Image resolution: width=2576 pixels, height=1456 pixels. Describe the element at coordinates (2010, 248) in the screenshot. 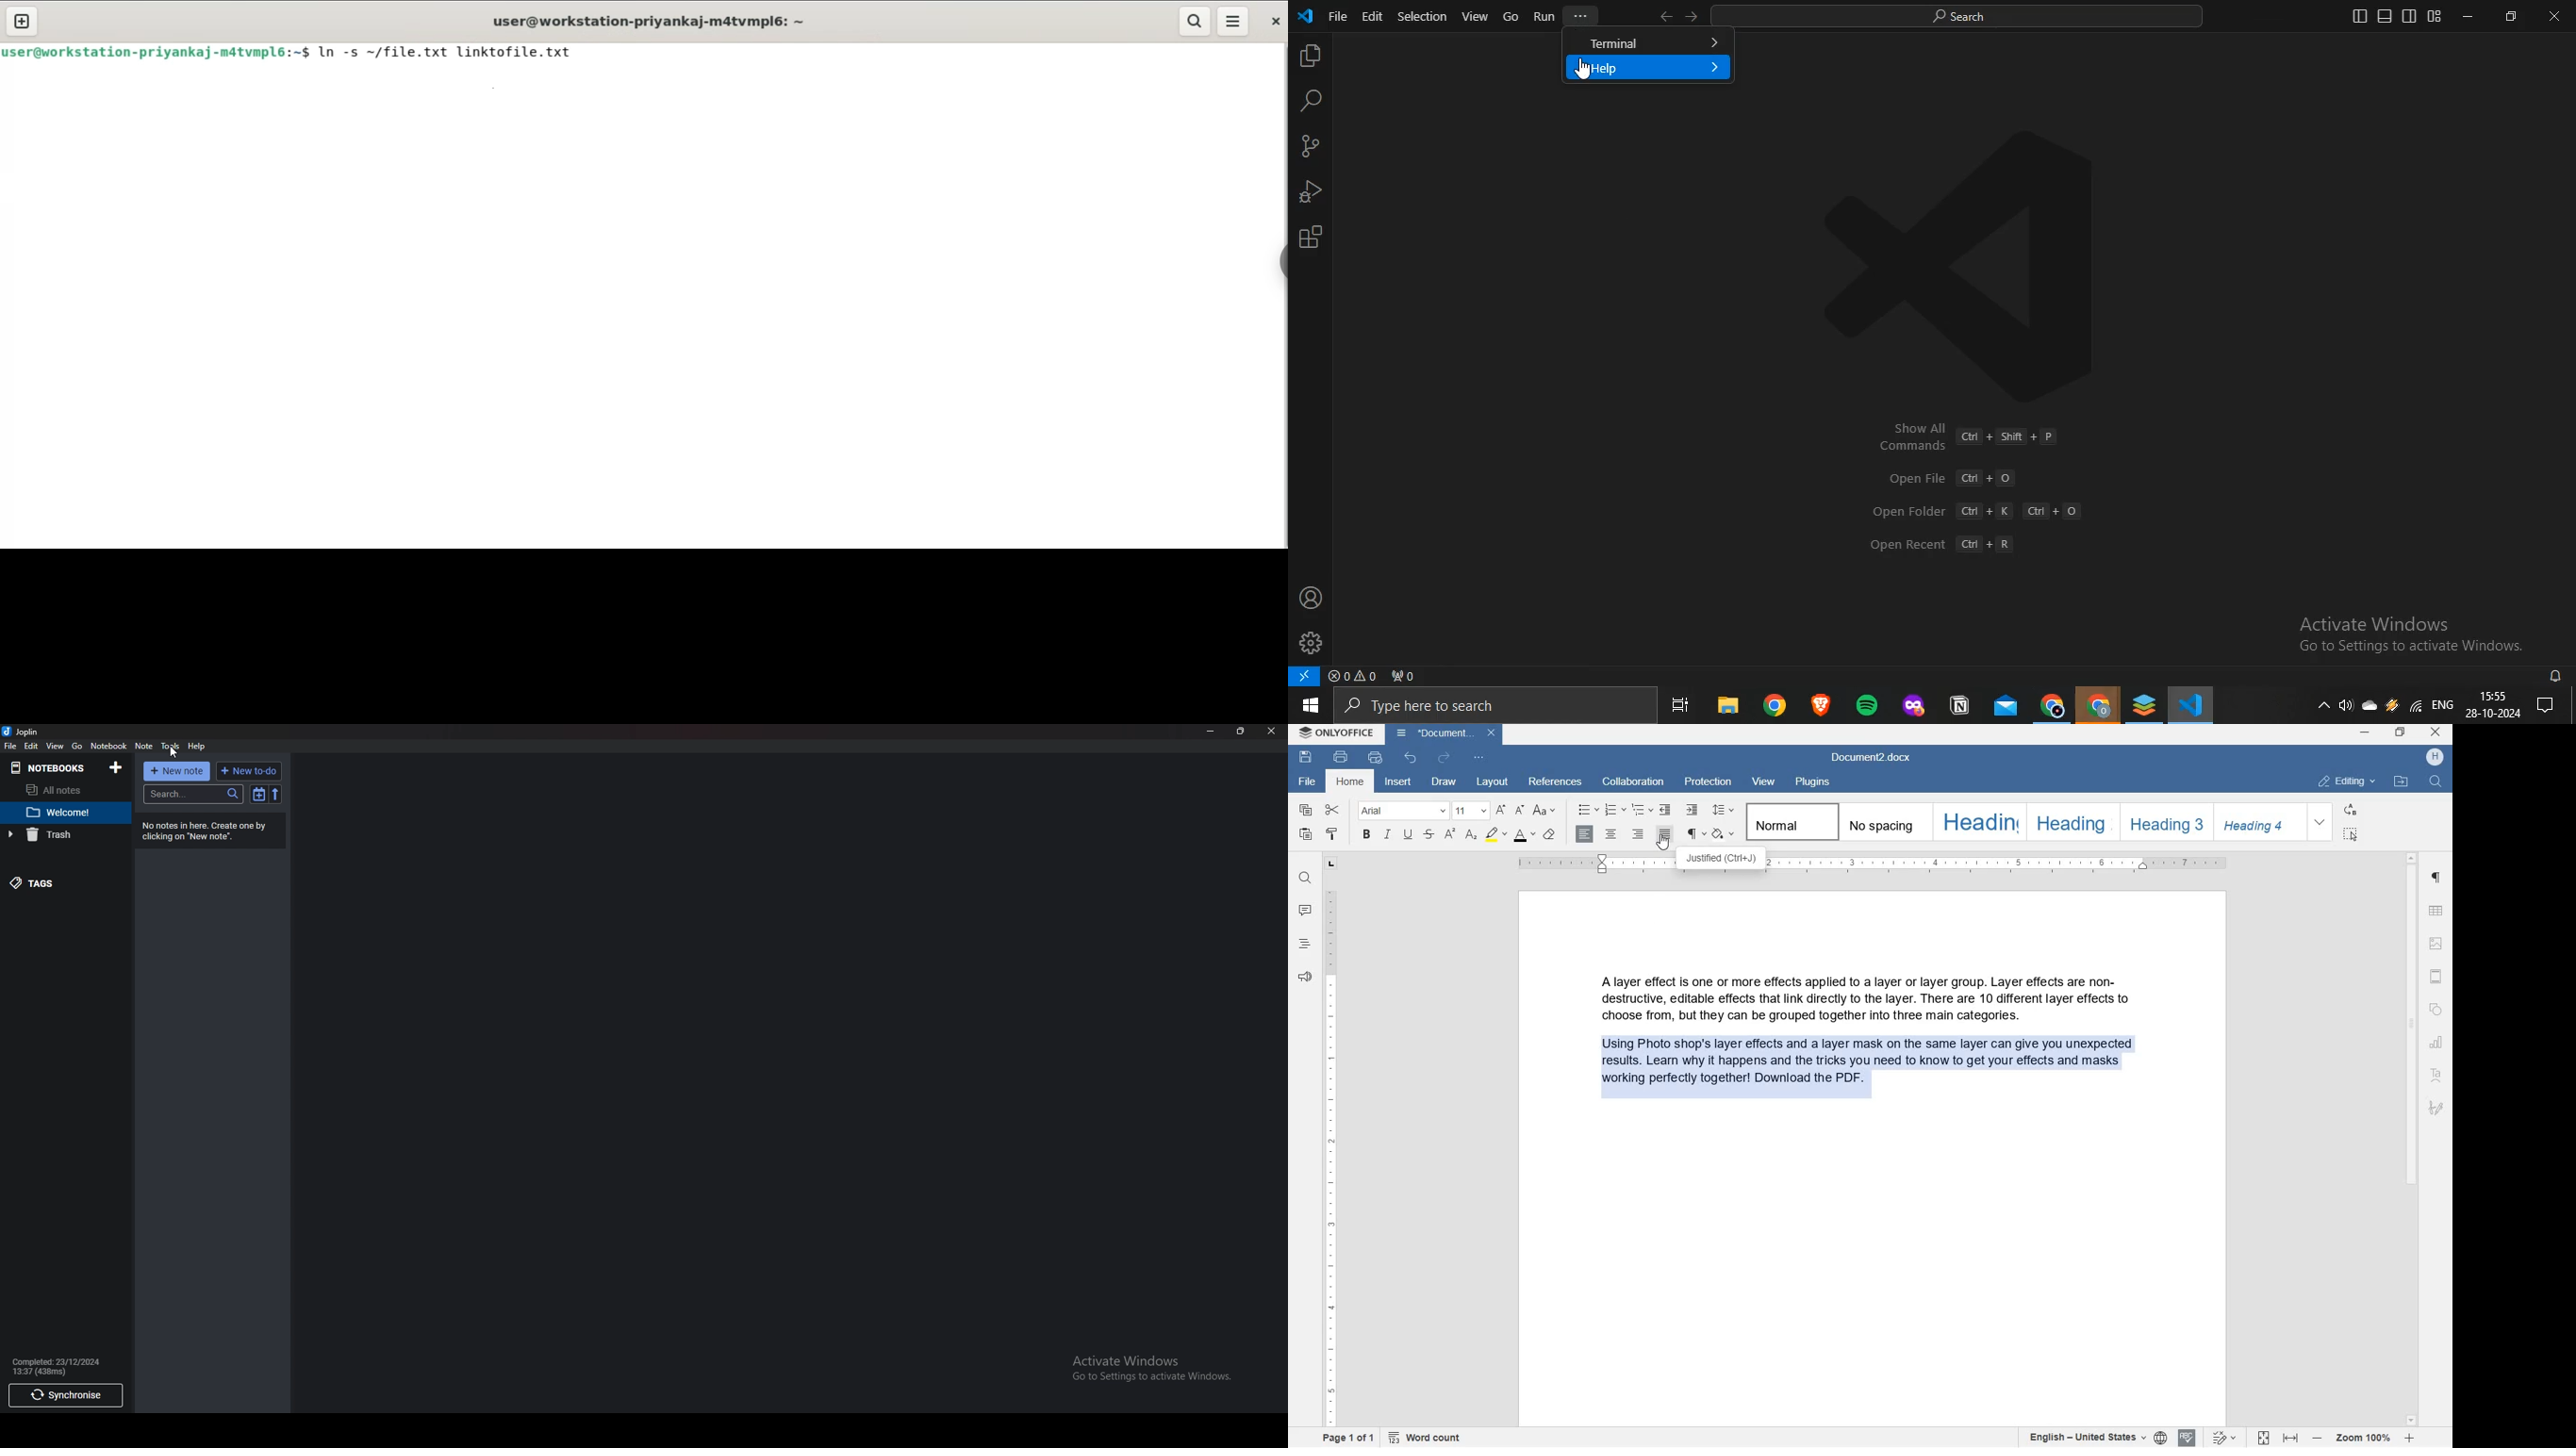

I see `VS Logo` at that location.